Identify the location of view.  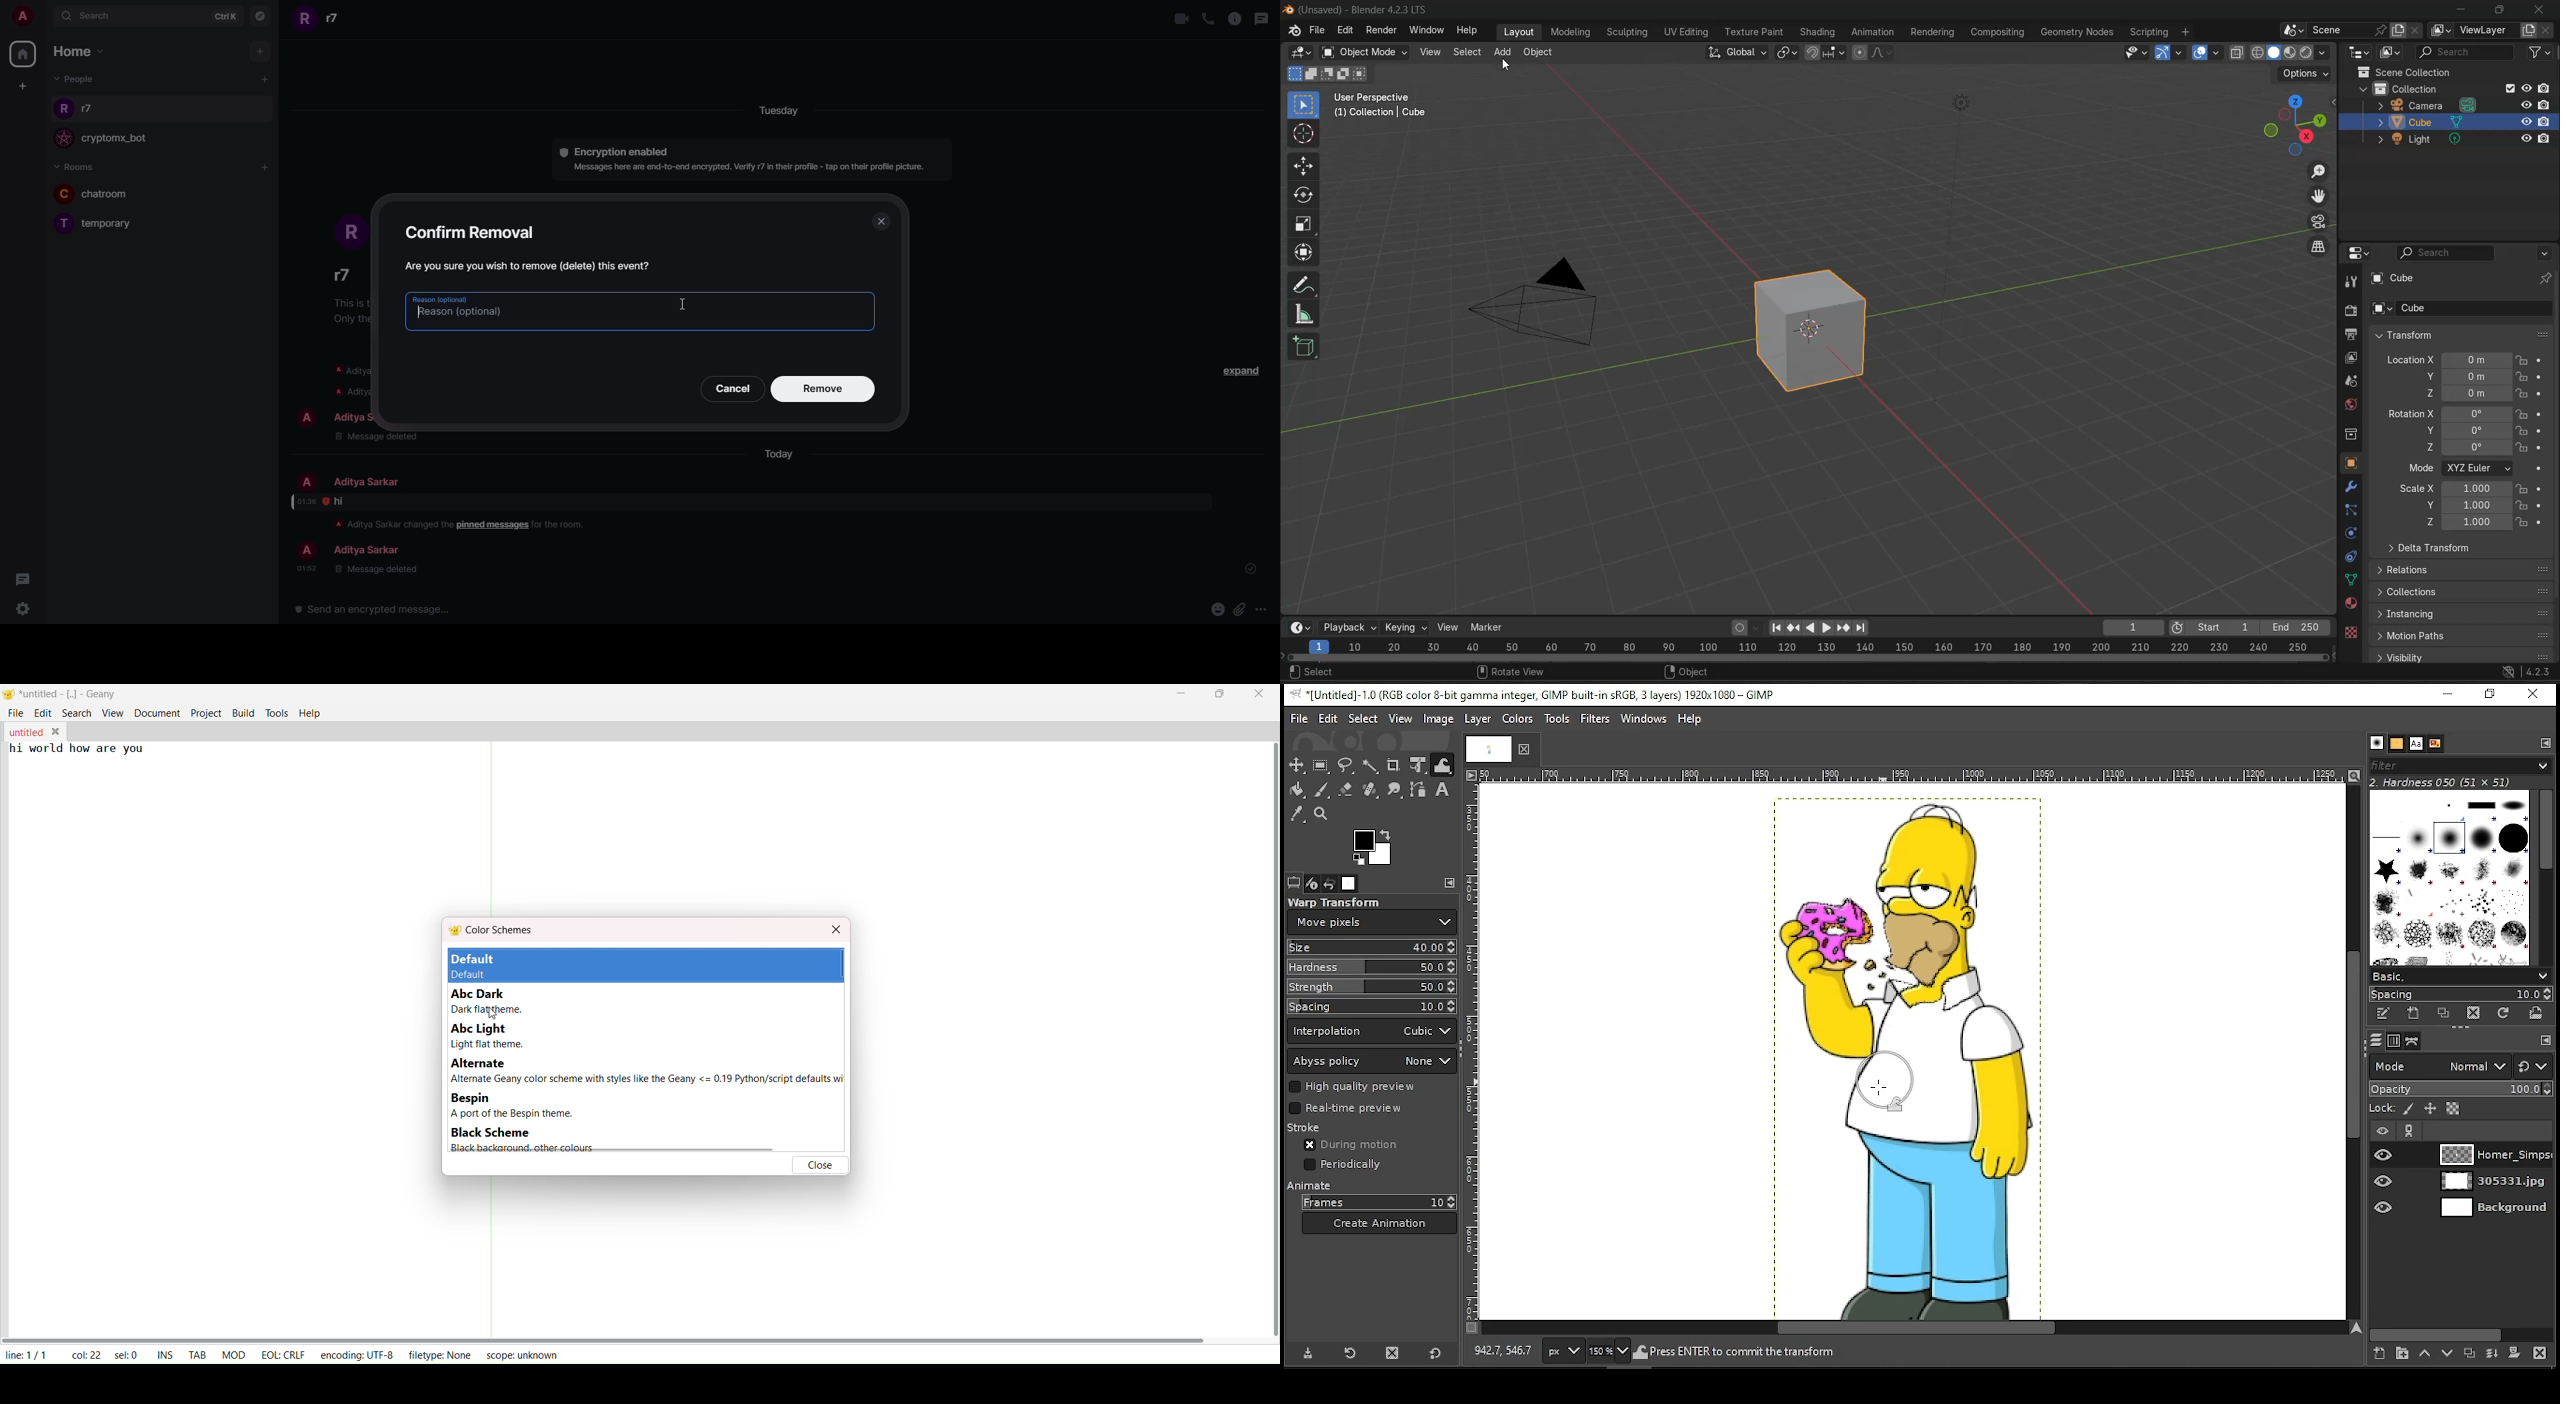
(1402, 719).